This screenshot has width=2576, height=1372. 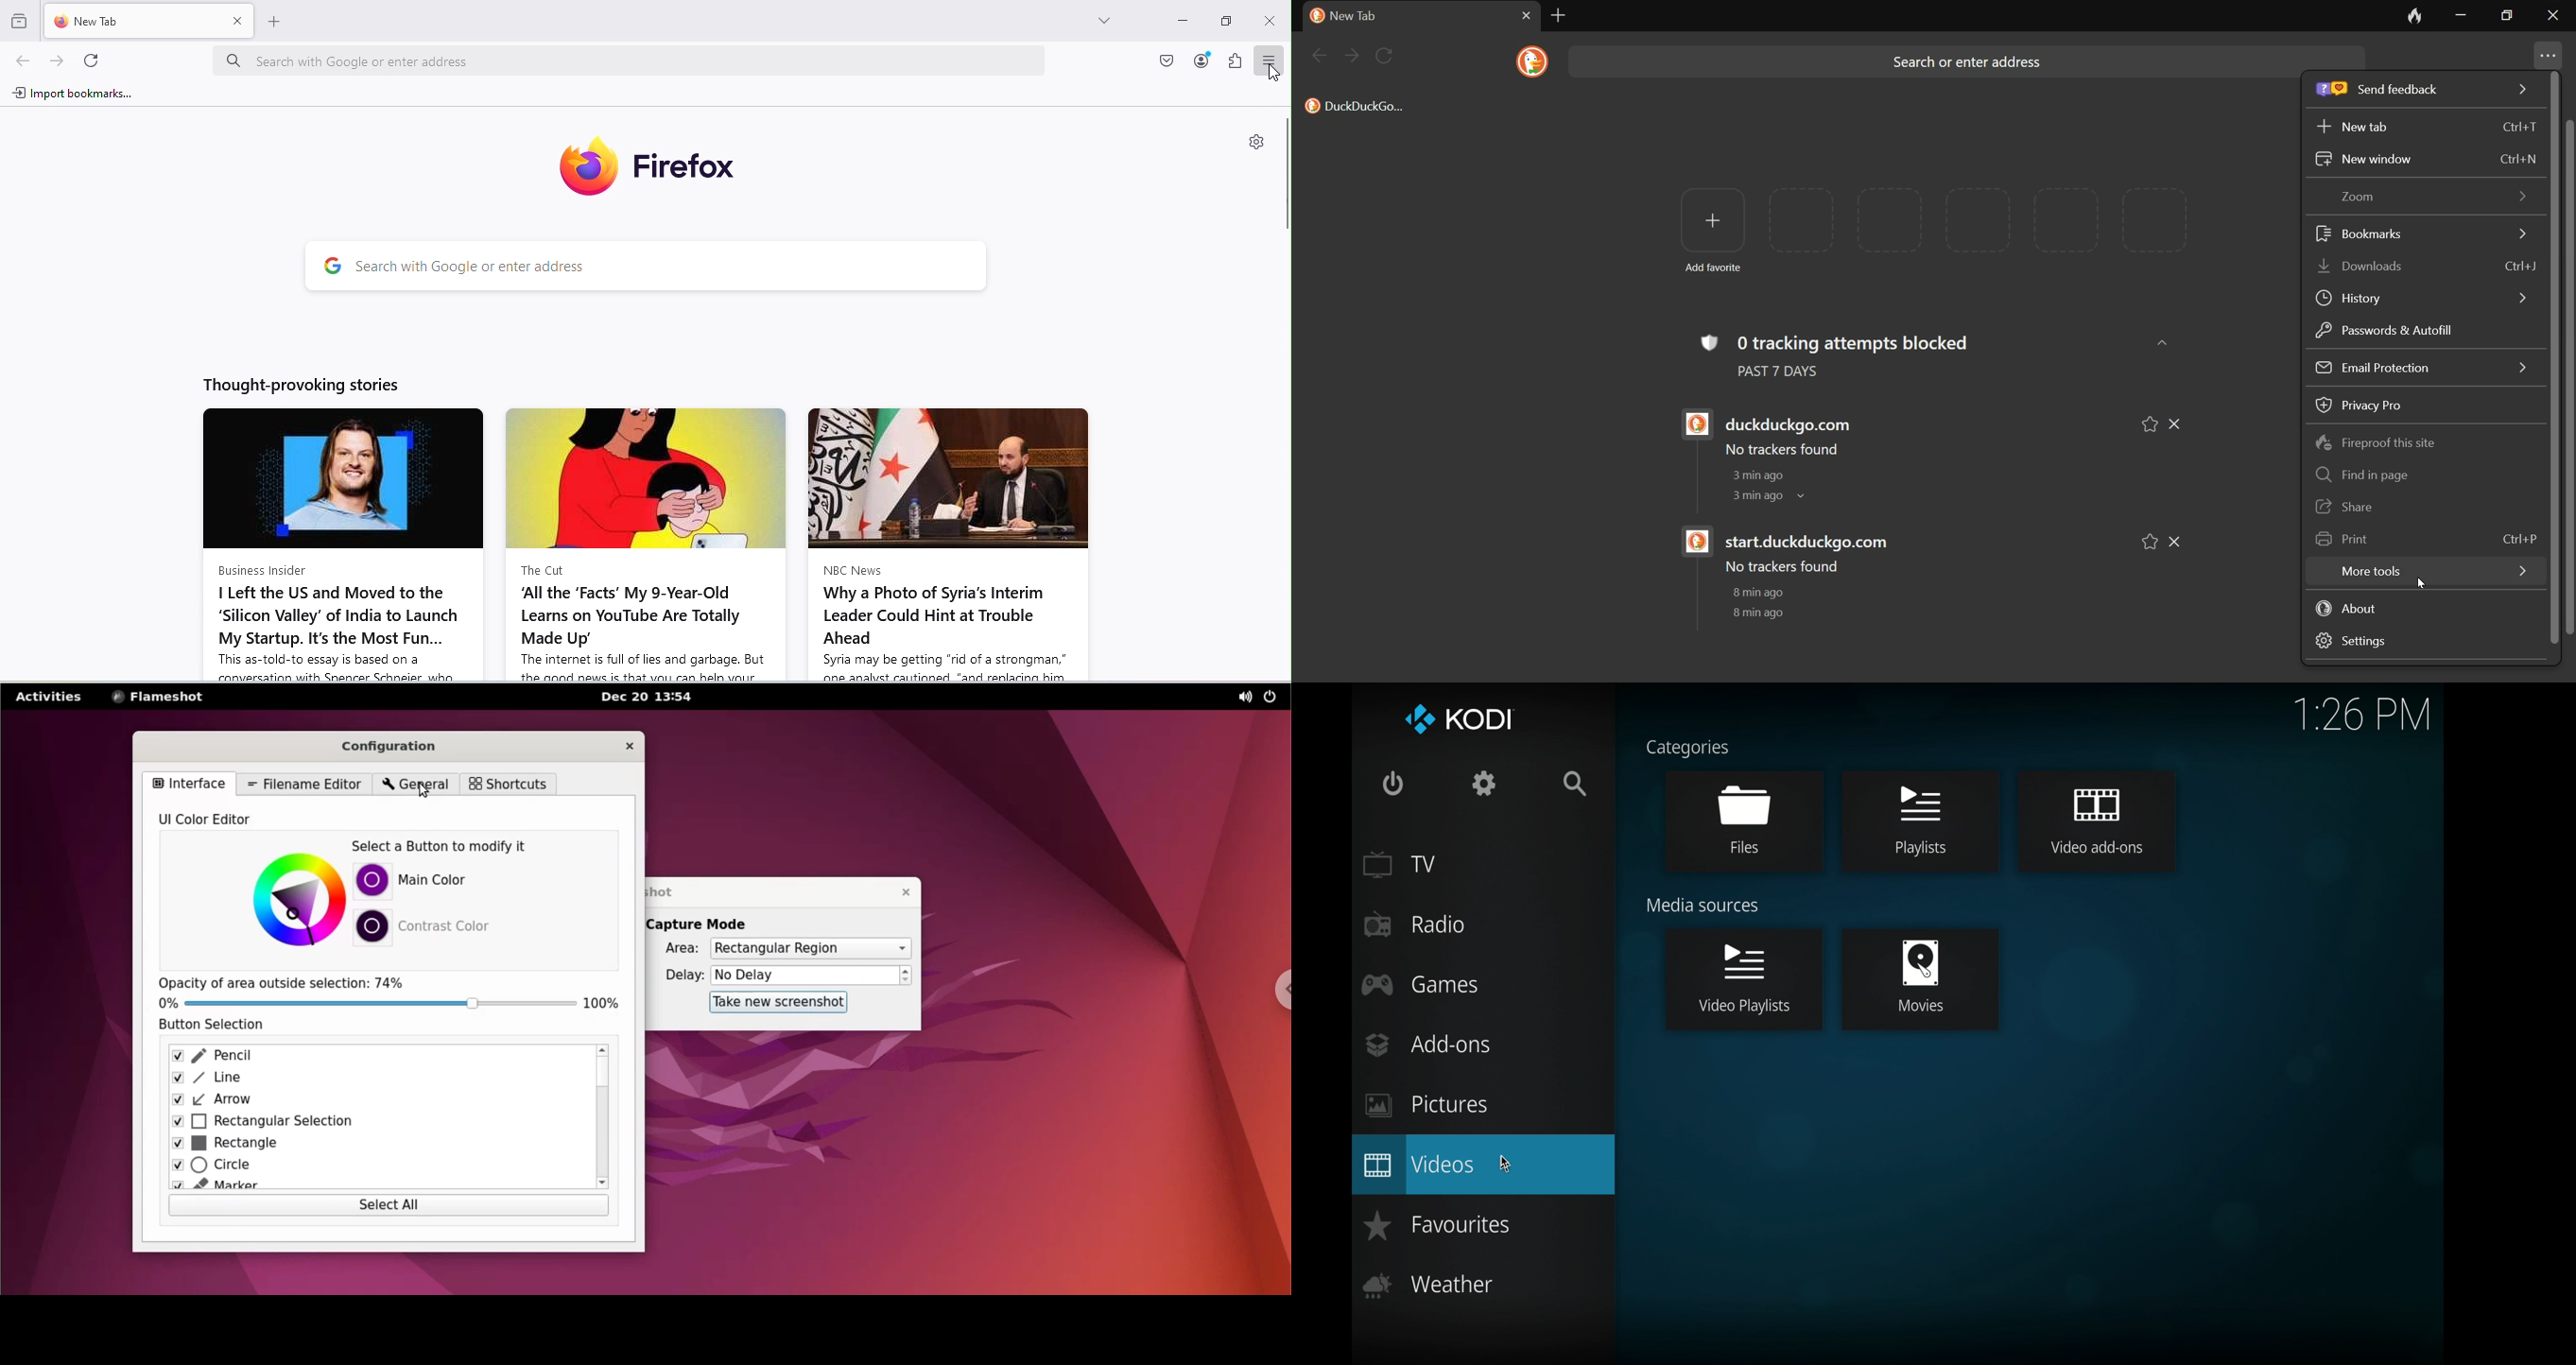 I want to click on up, so click(x=2165, y=342).